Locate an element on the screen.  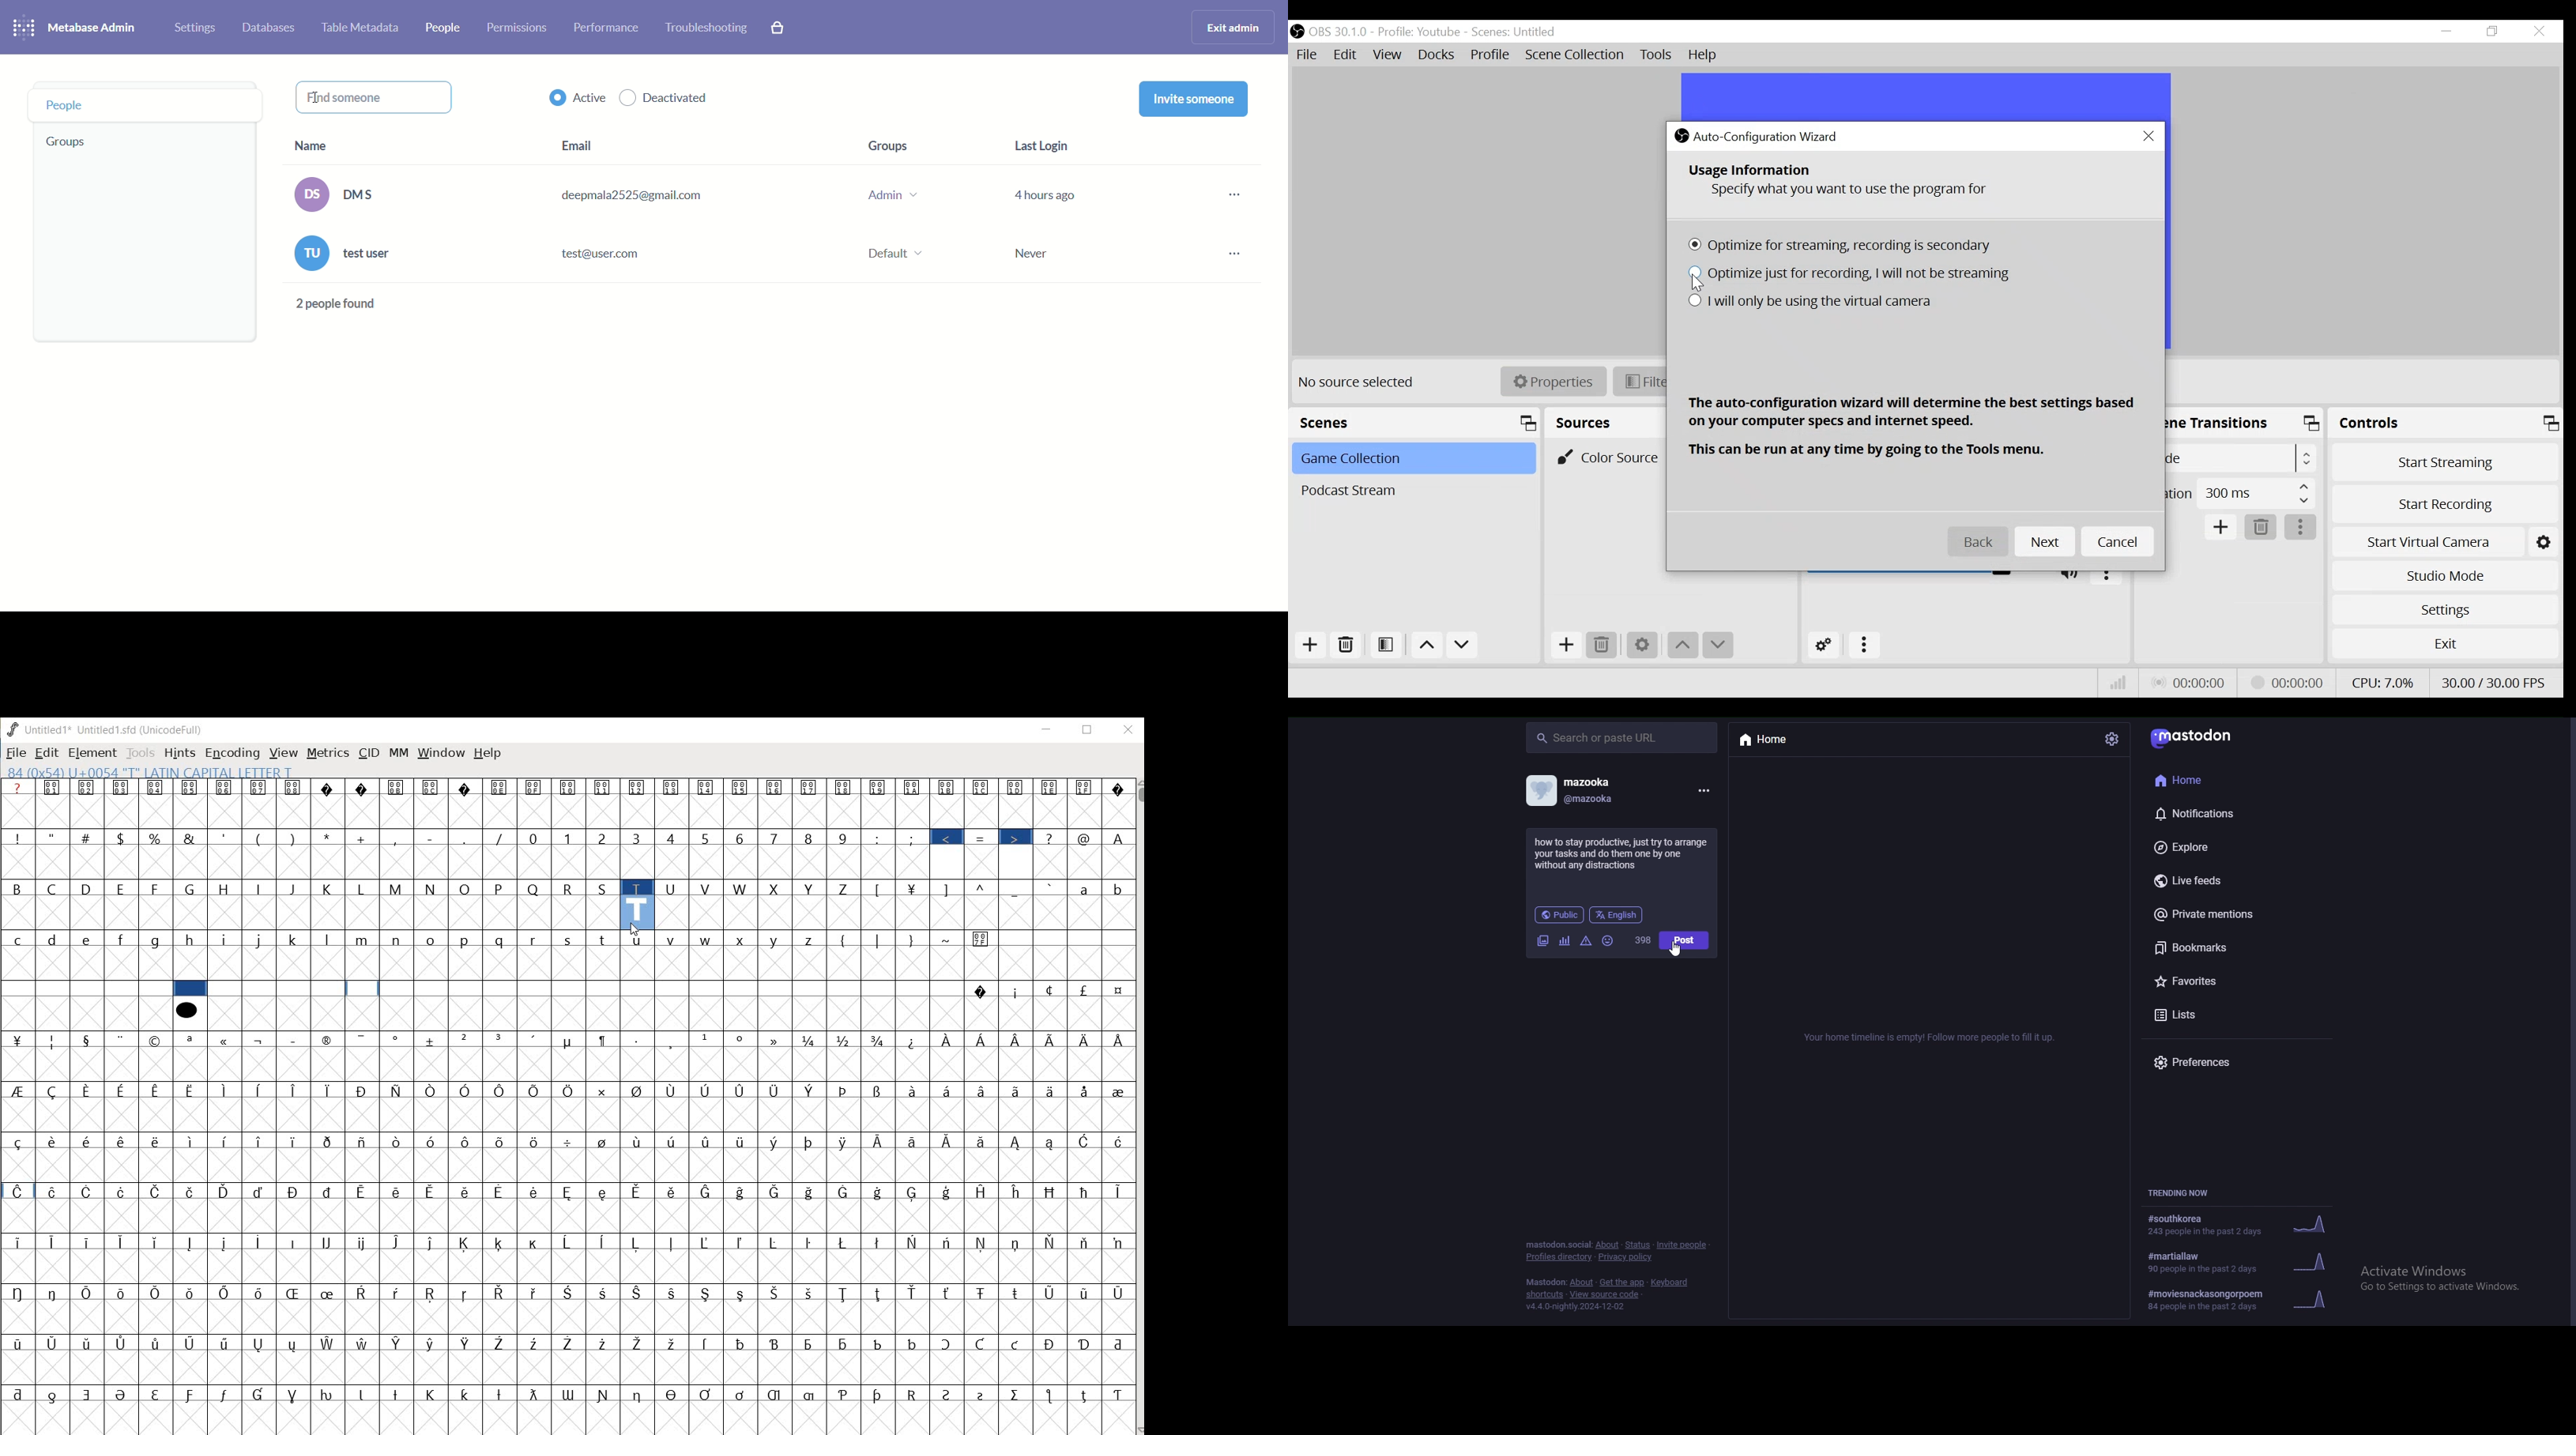
Symbol is located at coordinates (979, 1344).